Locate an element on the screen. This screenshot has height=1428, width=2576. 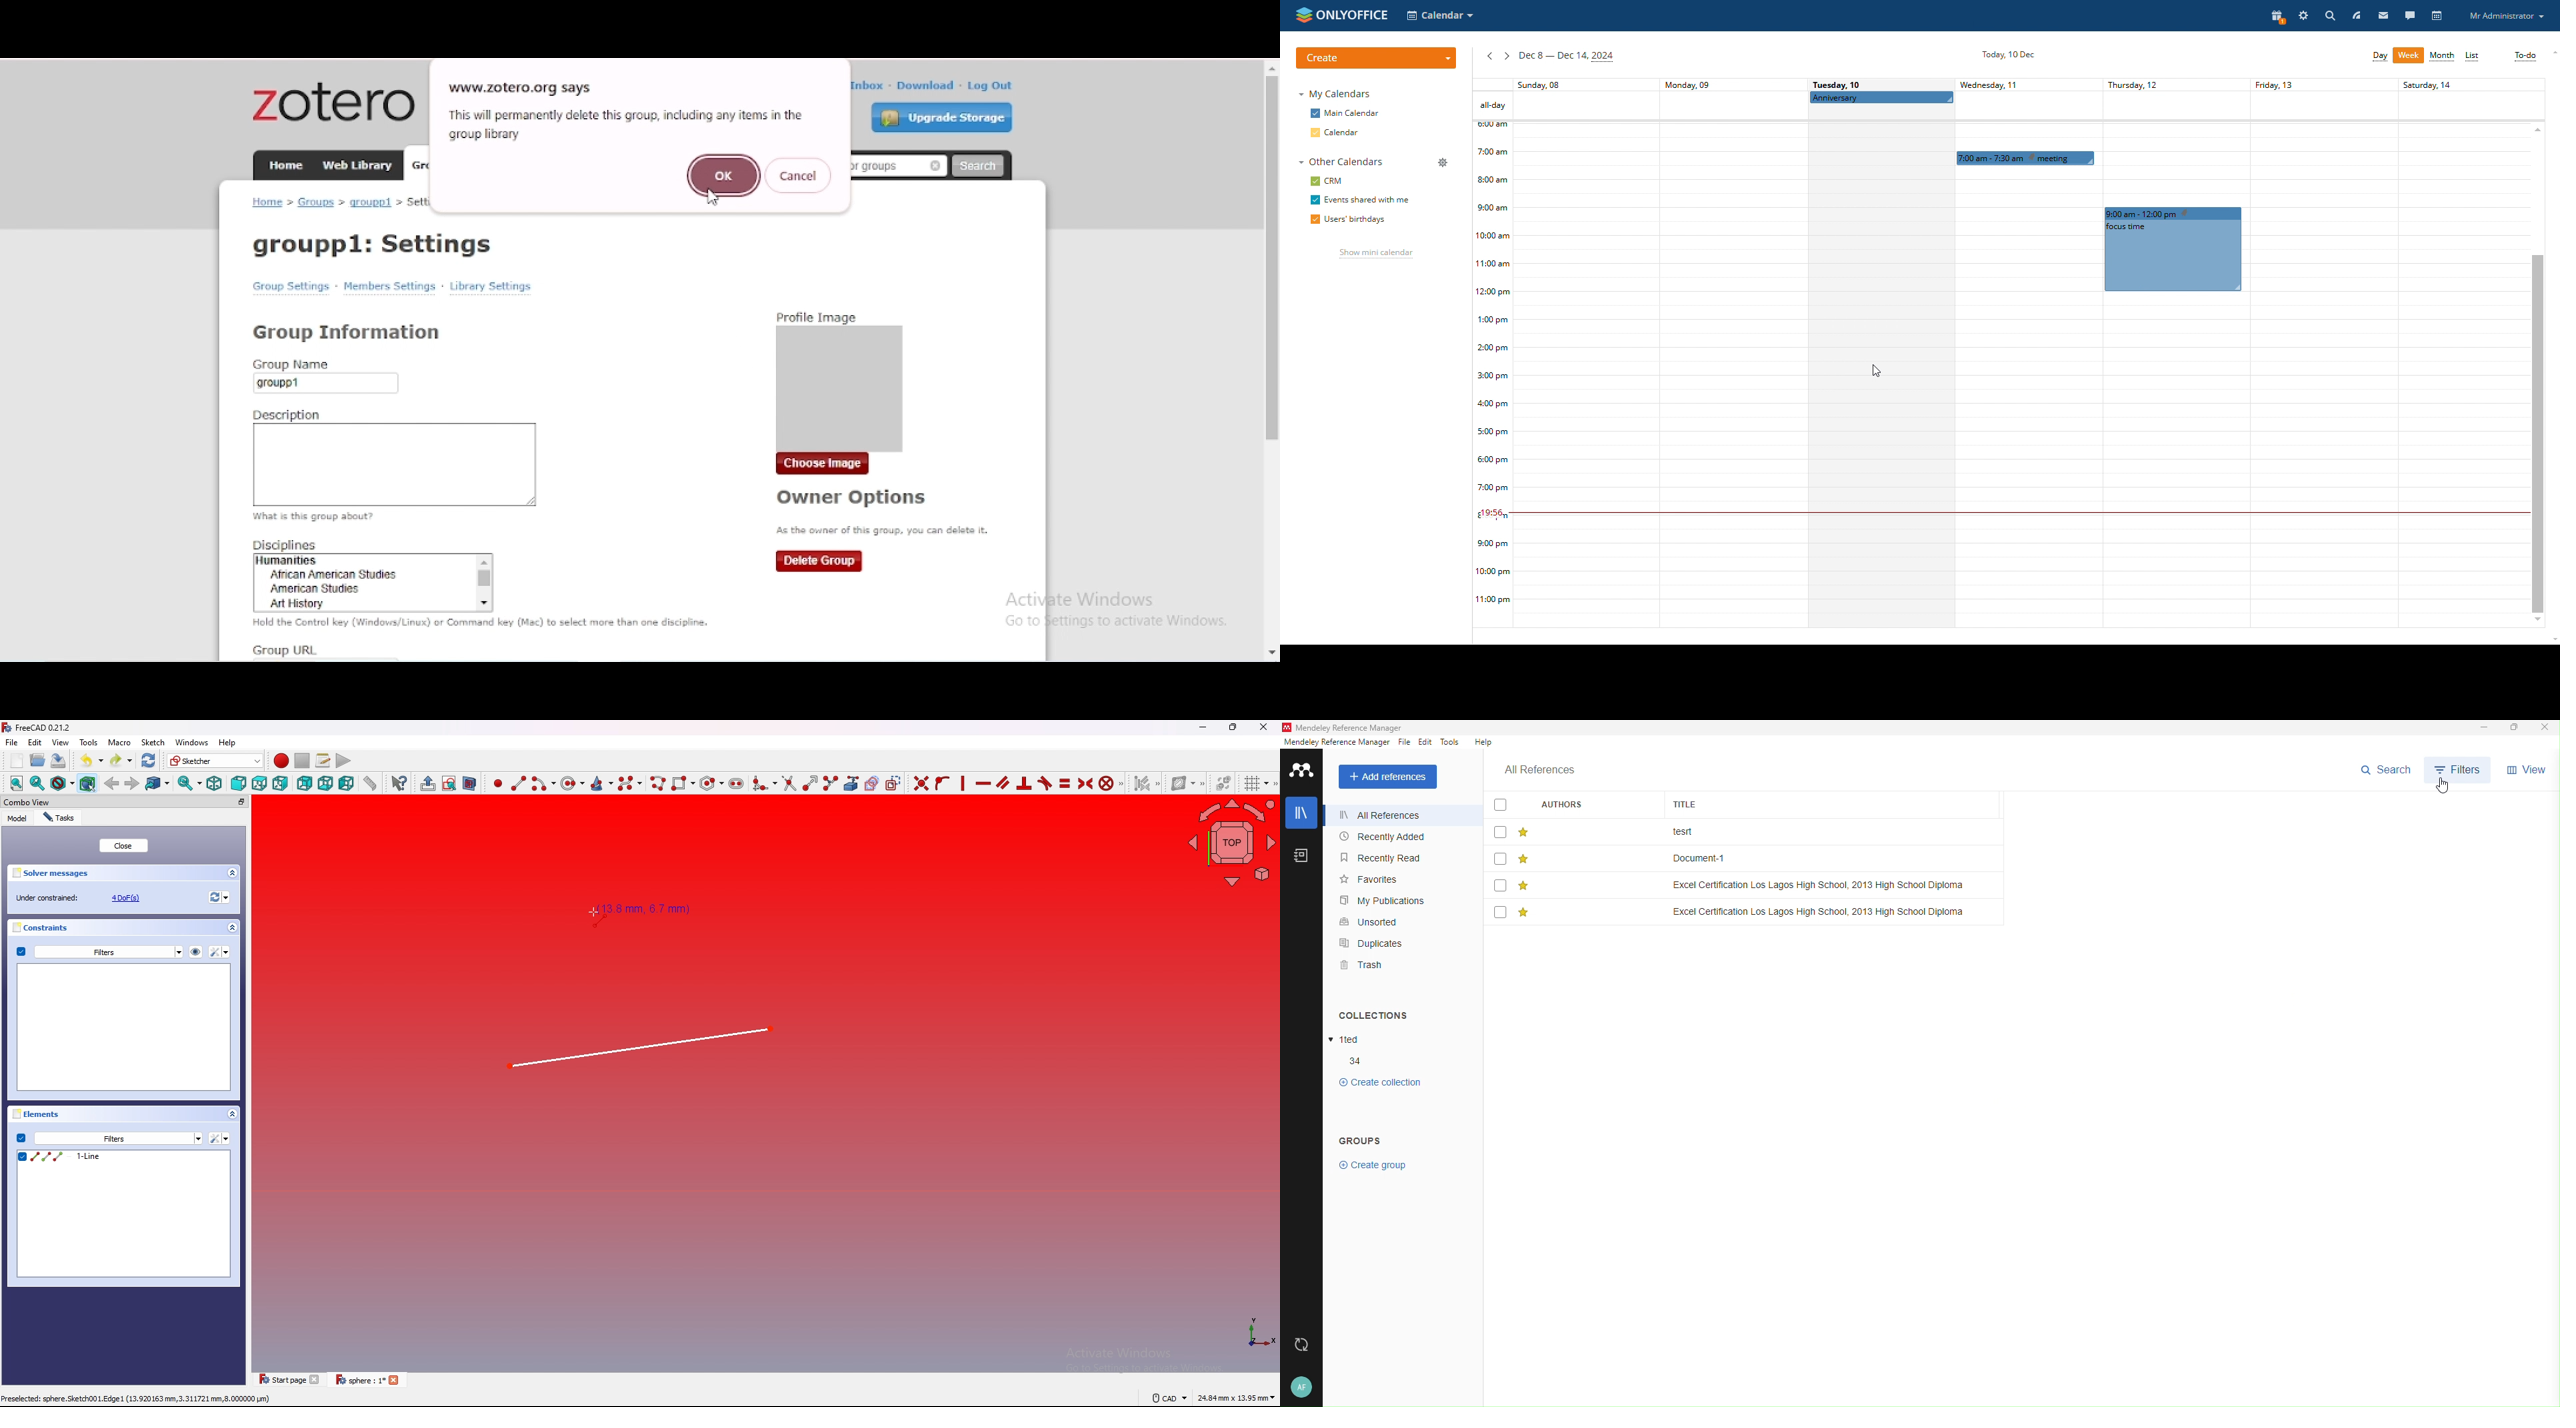
Macro recording is located at coordinates (279, 761).